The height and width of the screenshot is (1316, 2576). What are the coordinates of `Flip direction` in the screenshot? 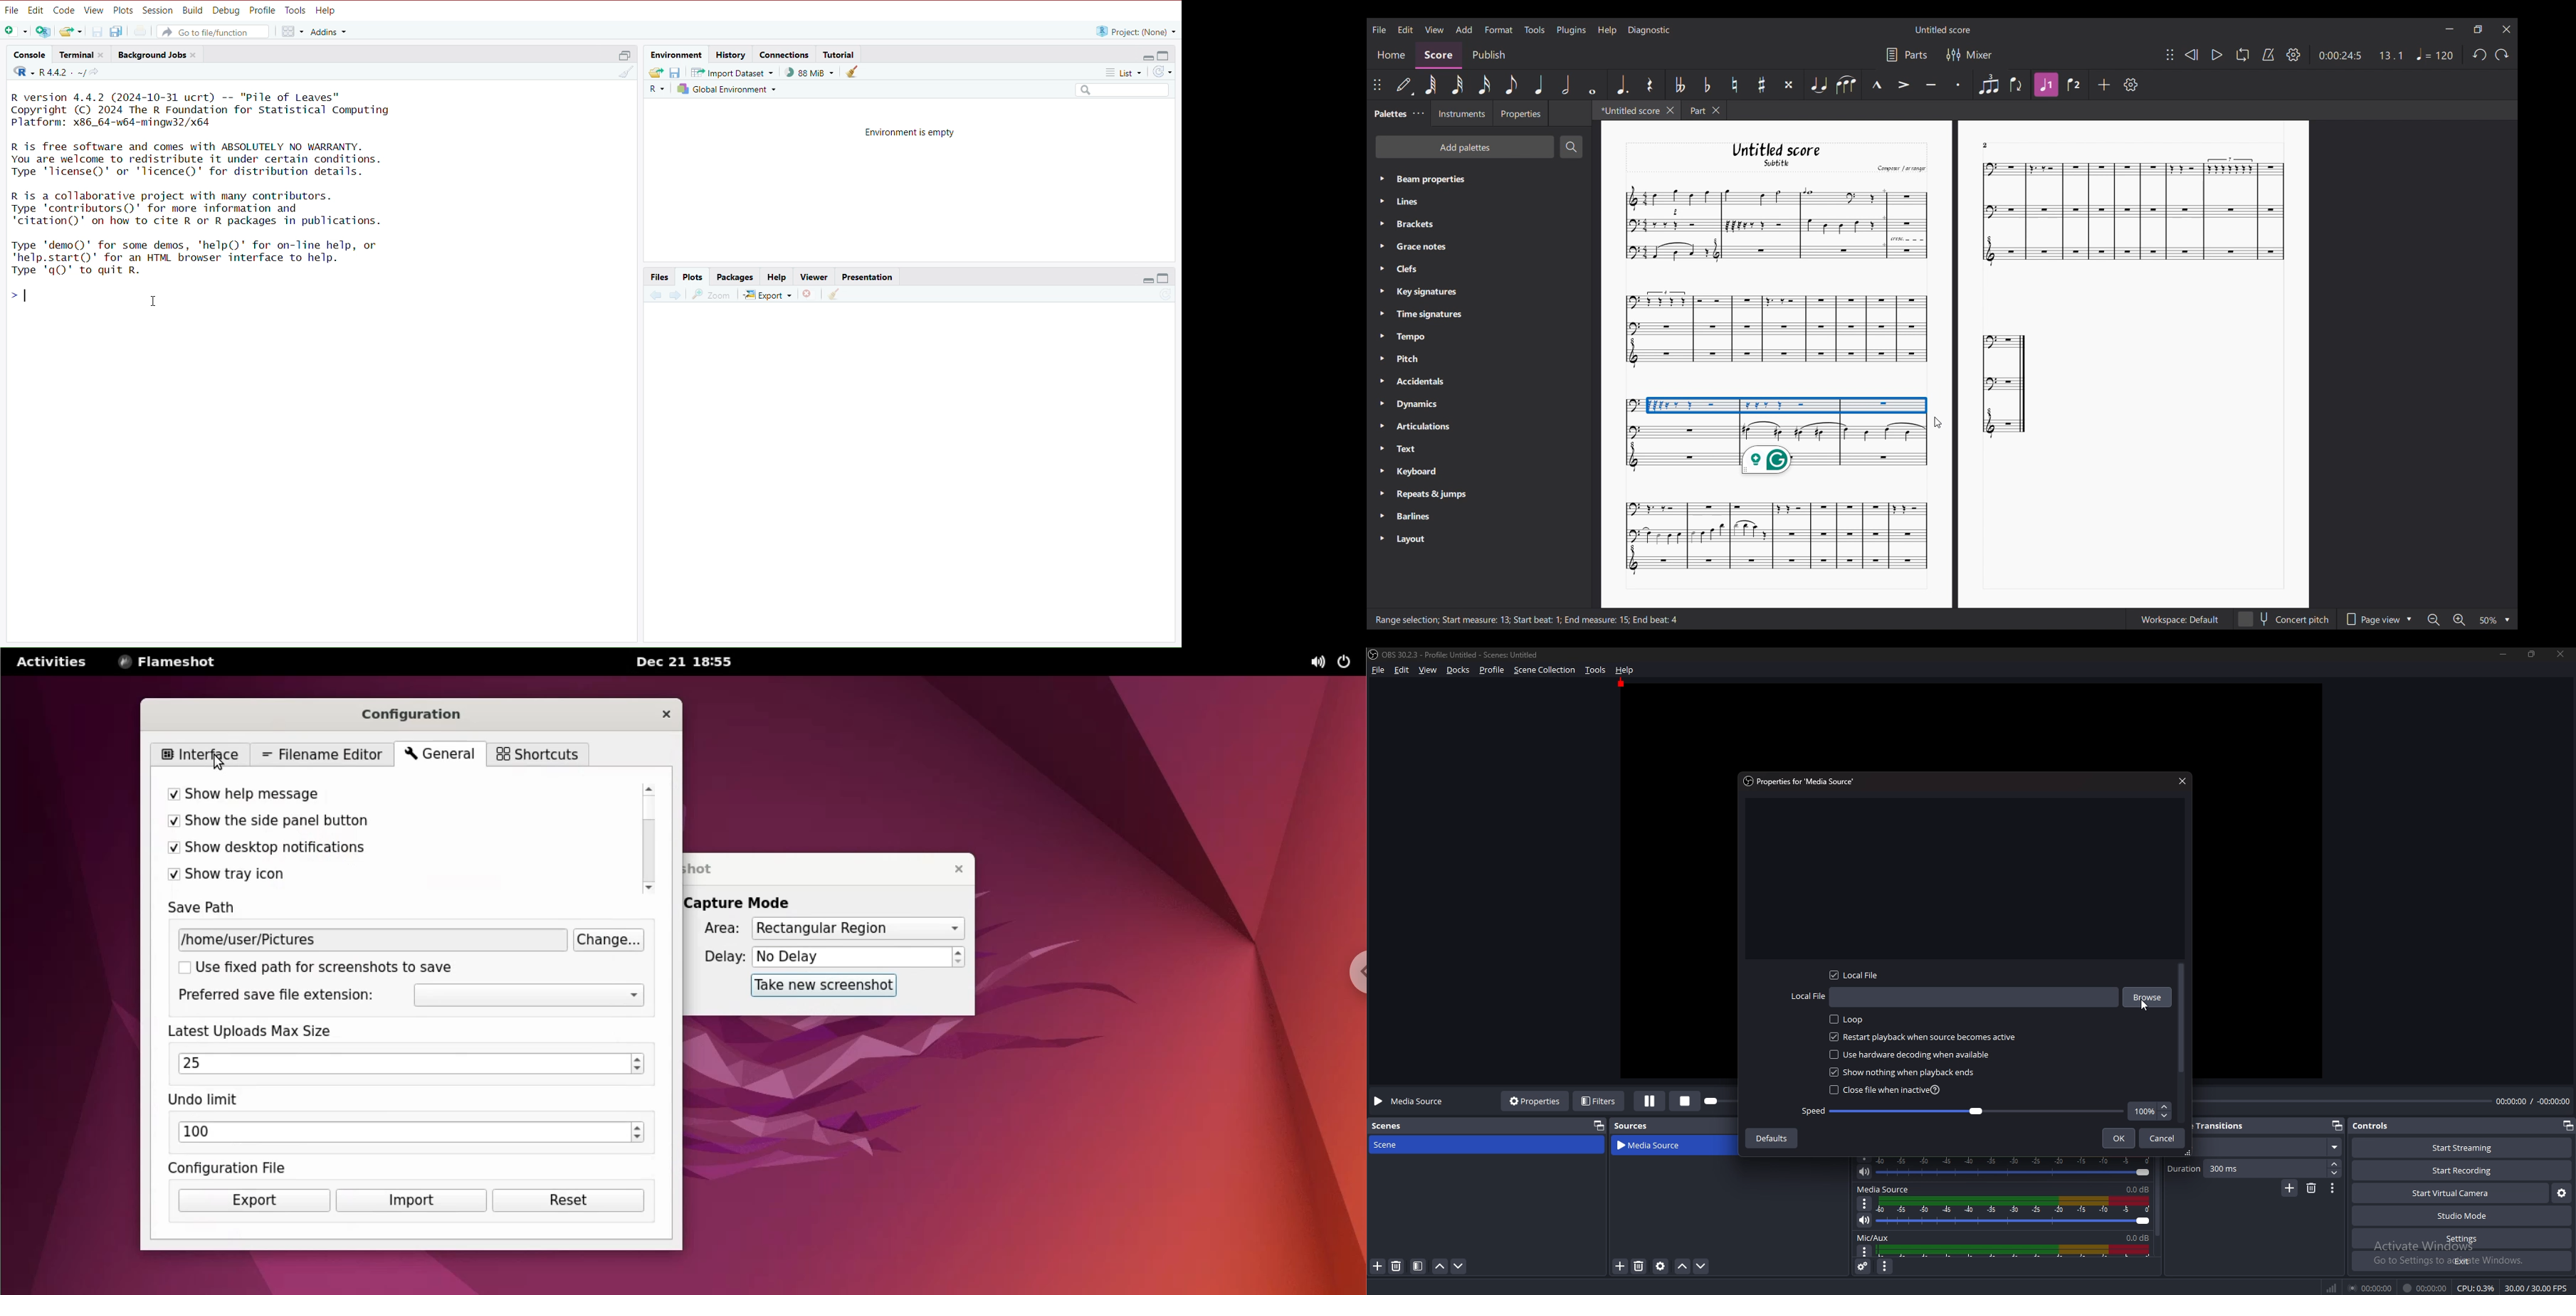 It's located at (2017, 84).